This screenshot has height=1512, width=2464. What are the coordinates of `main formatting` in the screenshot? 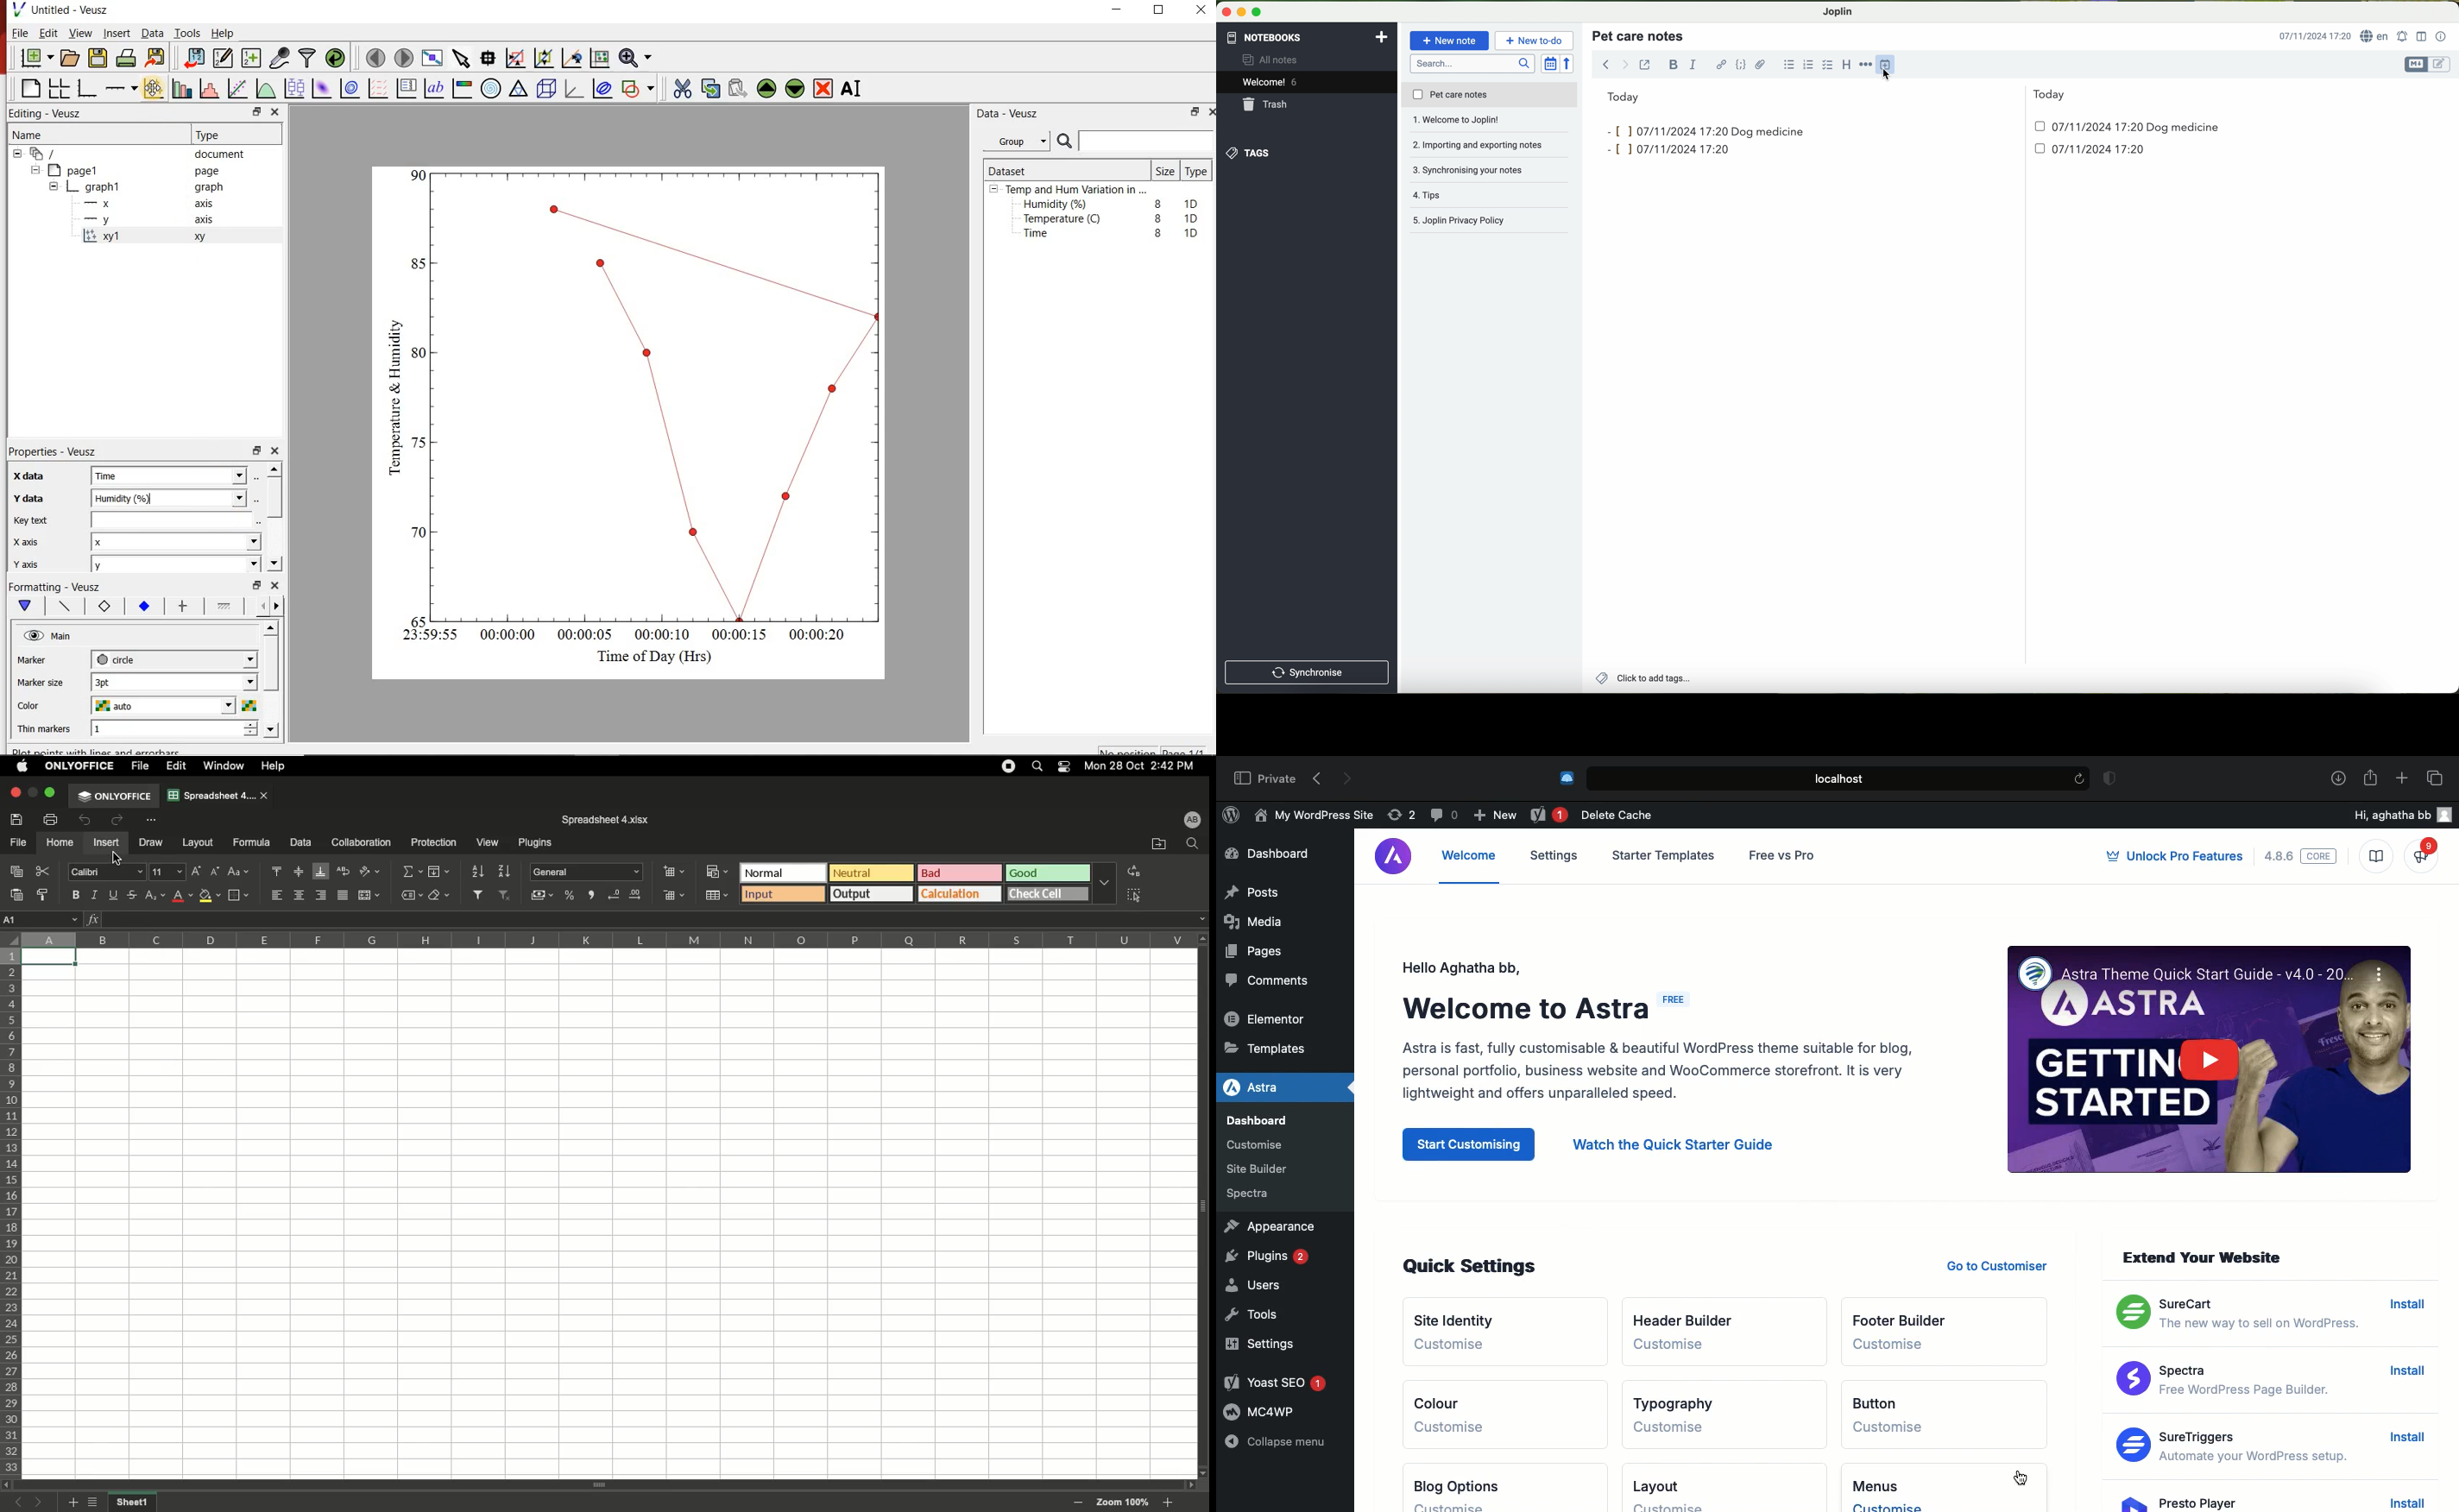 It's located at (26, 607).